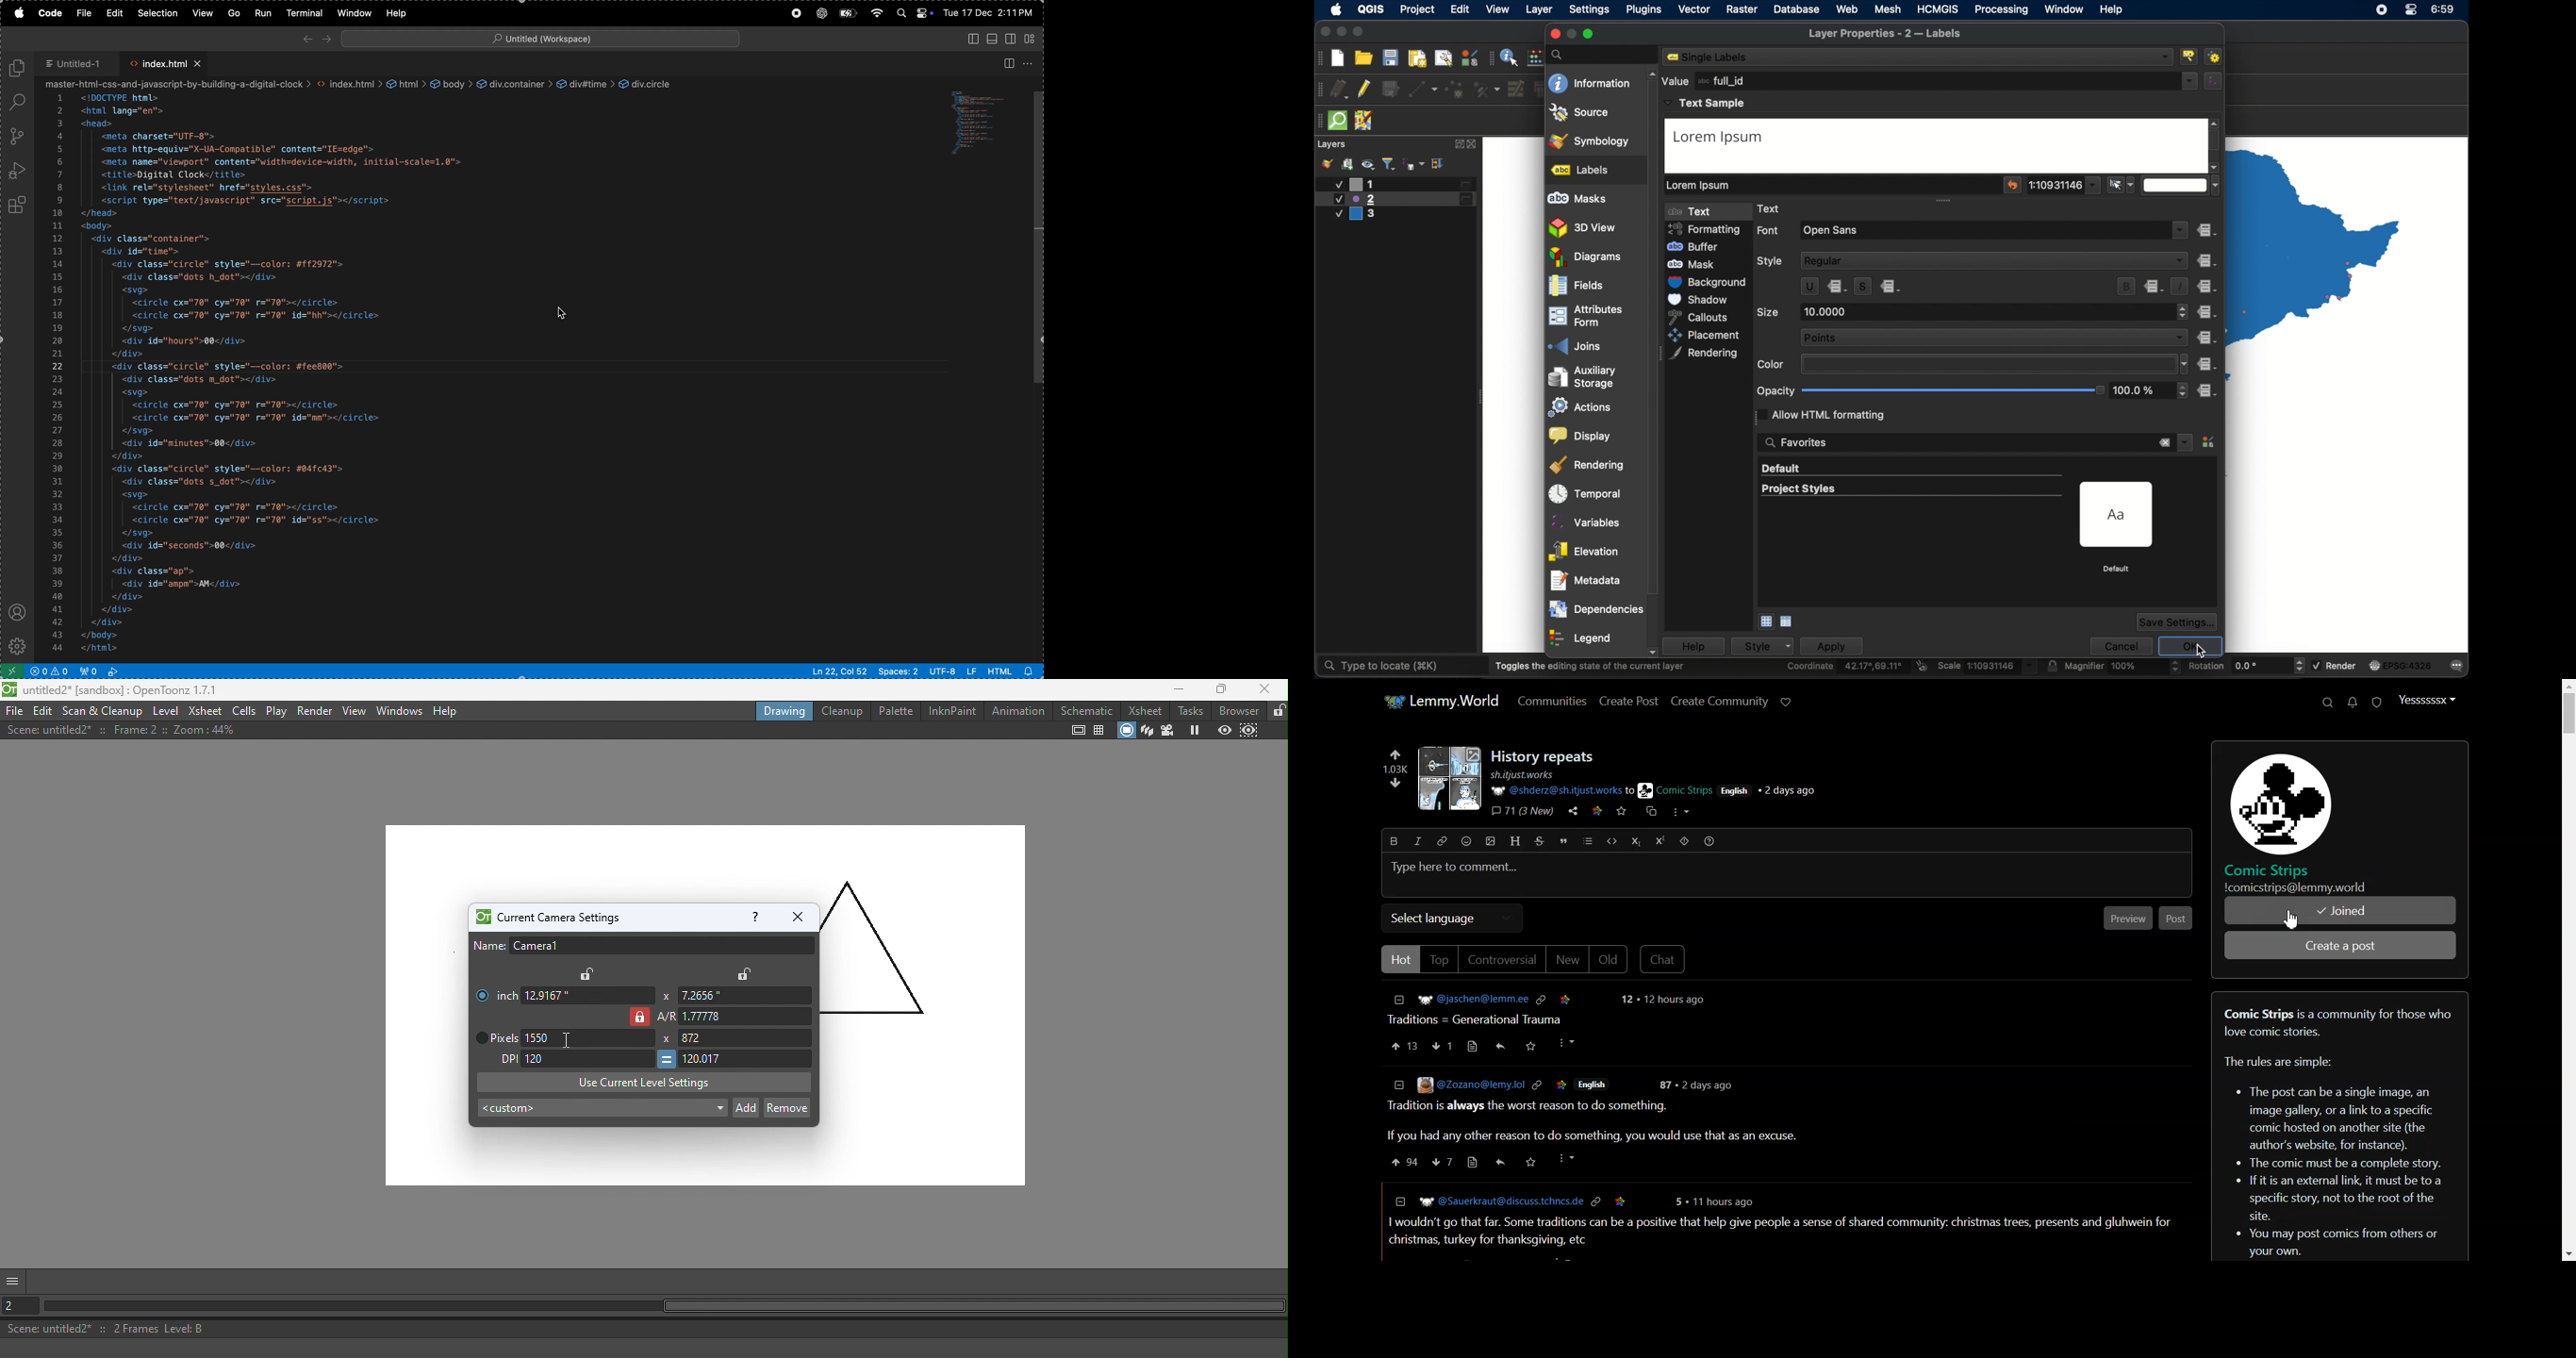 The height and width of the screenshot is (1372, 2576). Describe the element at coordinates (306, 15) in the screenshot. I see `terminal` at that location.